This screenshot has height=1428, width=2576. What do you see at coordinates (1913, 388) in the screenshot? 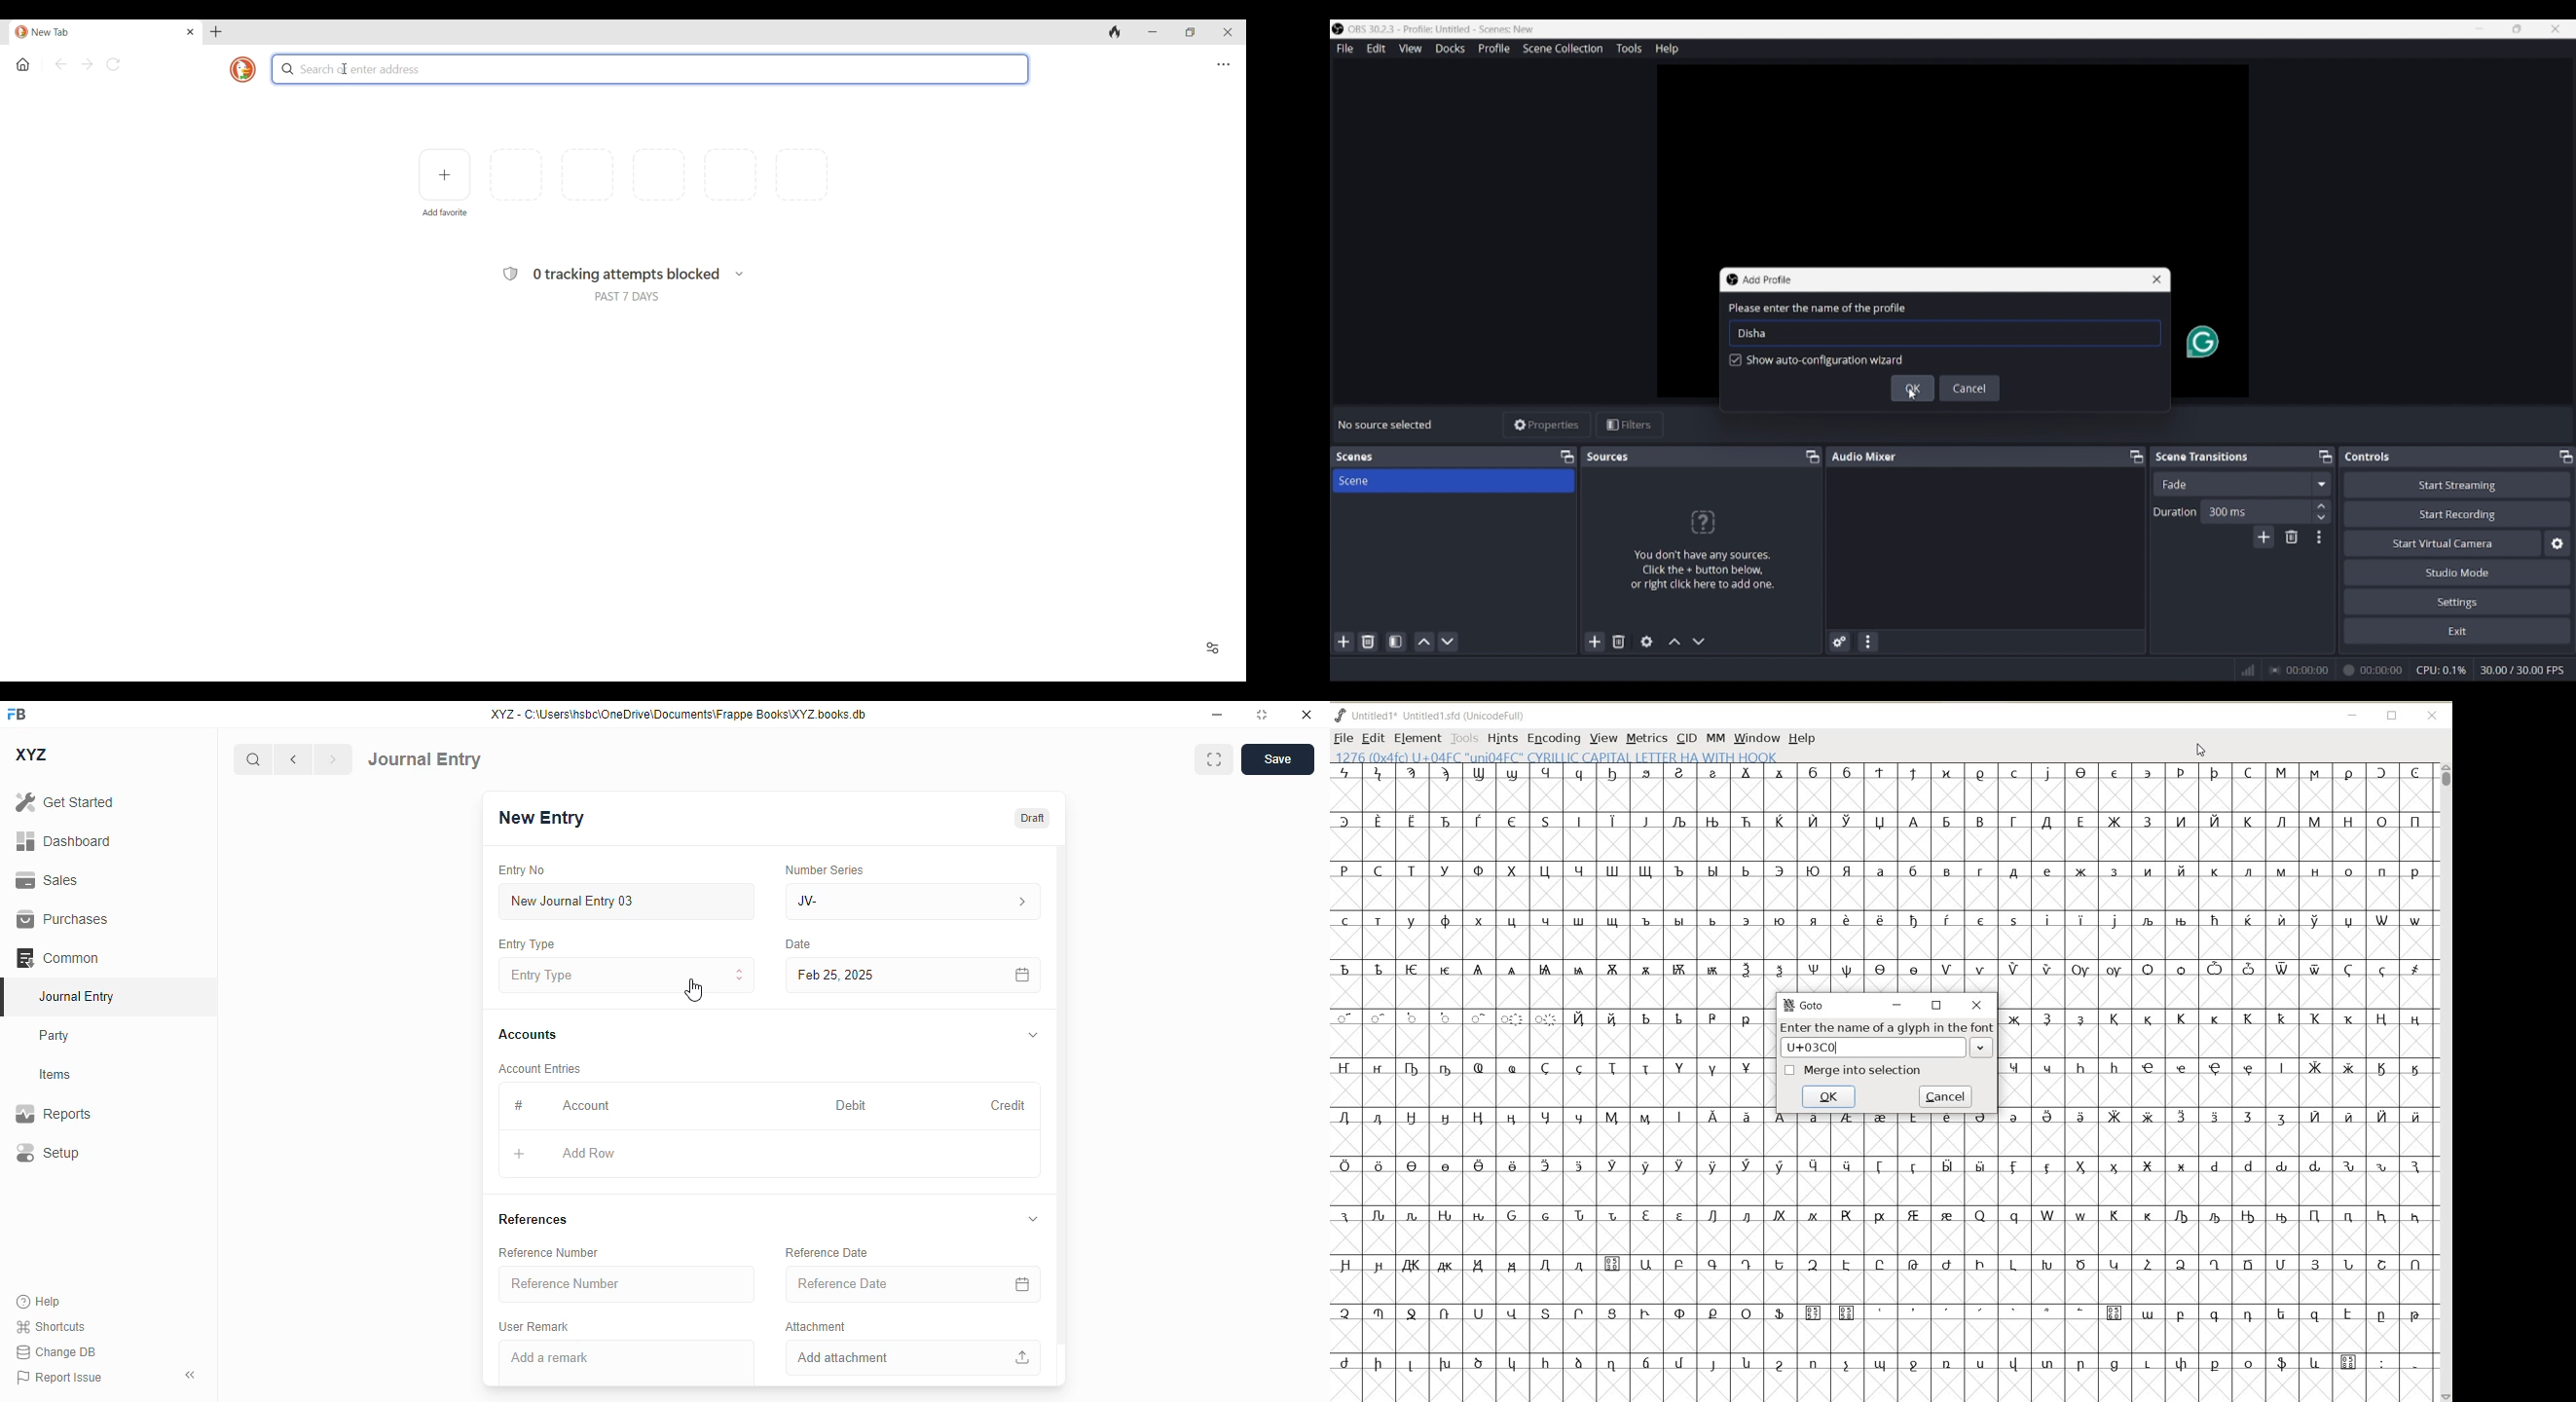
I see `Save` at bounding box center [1913, 388].